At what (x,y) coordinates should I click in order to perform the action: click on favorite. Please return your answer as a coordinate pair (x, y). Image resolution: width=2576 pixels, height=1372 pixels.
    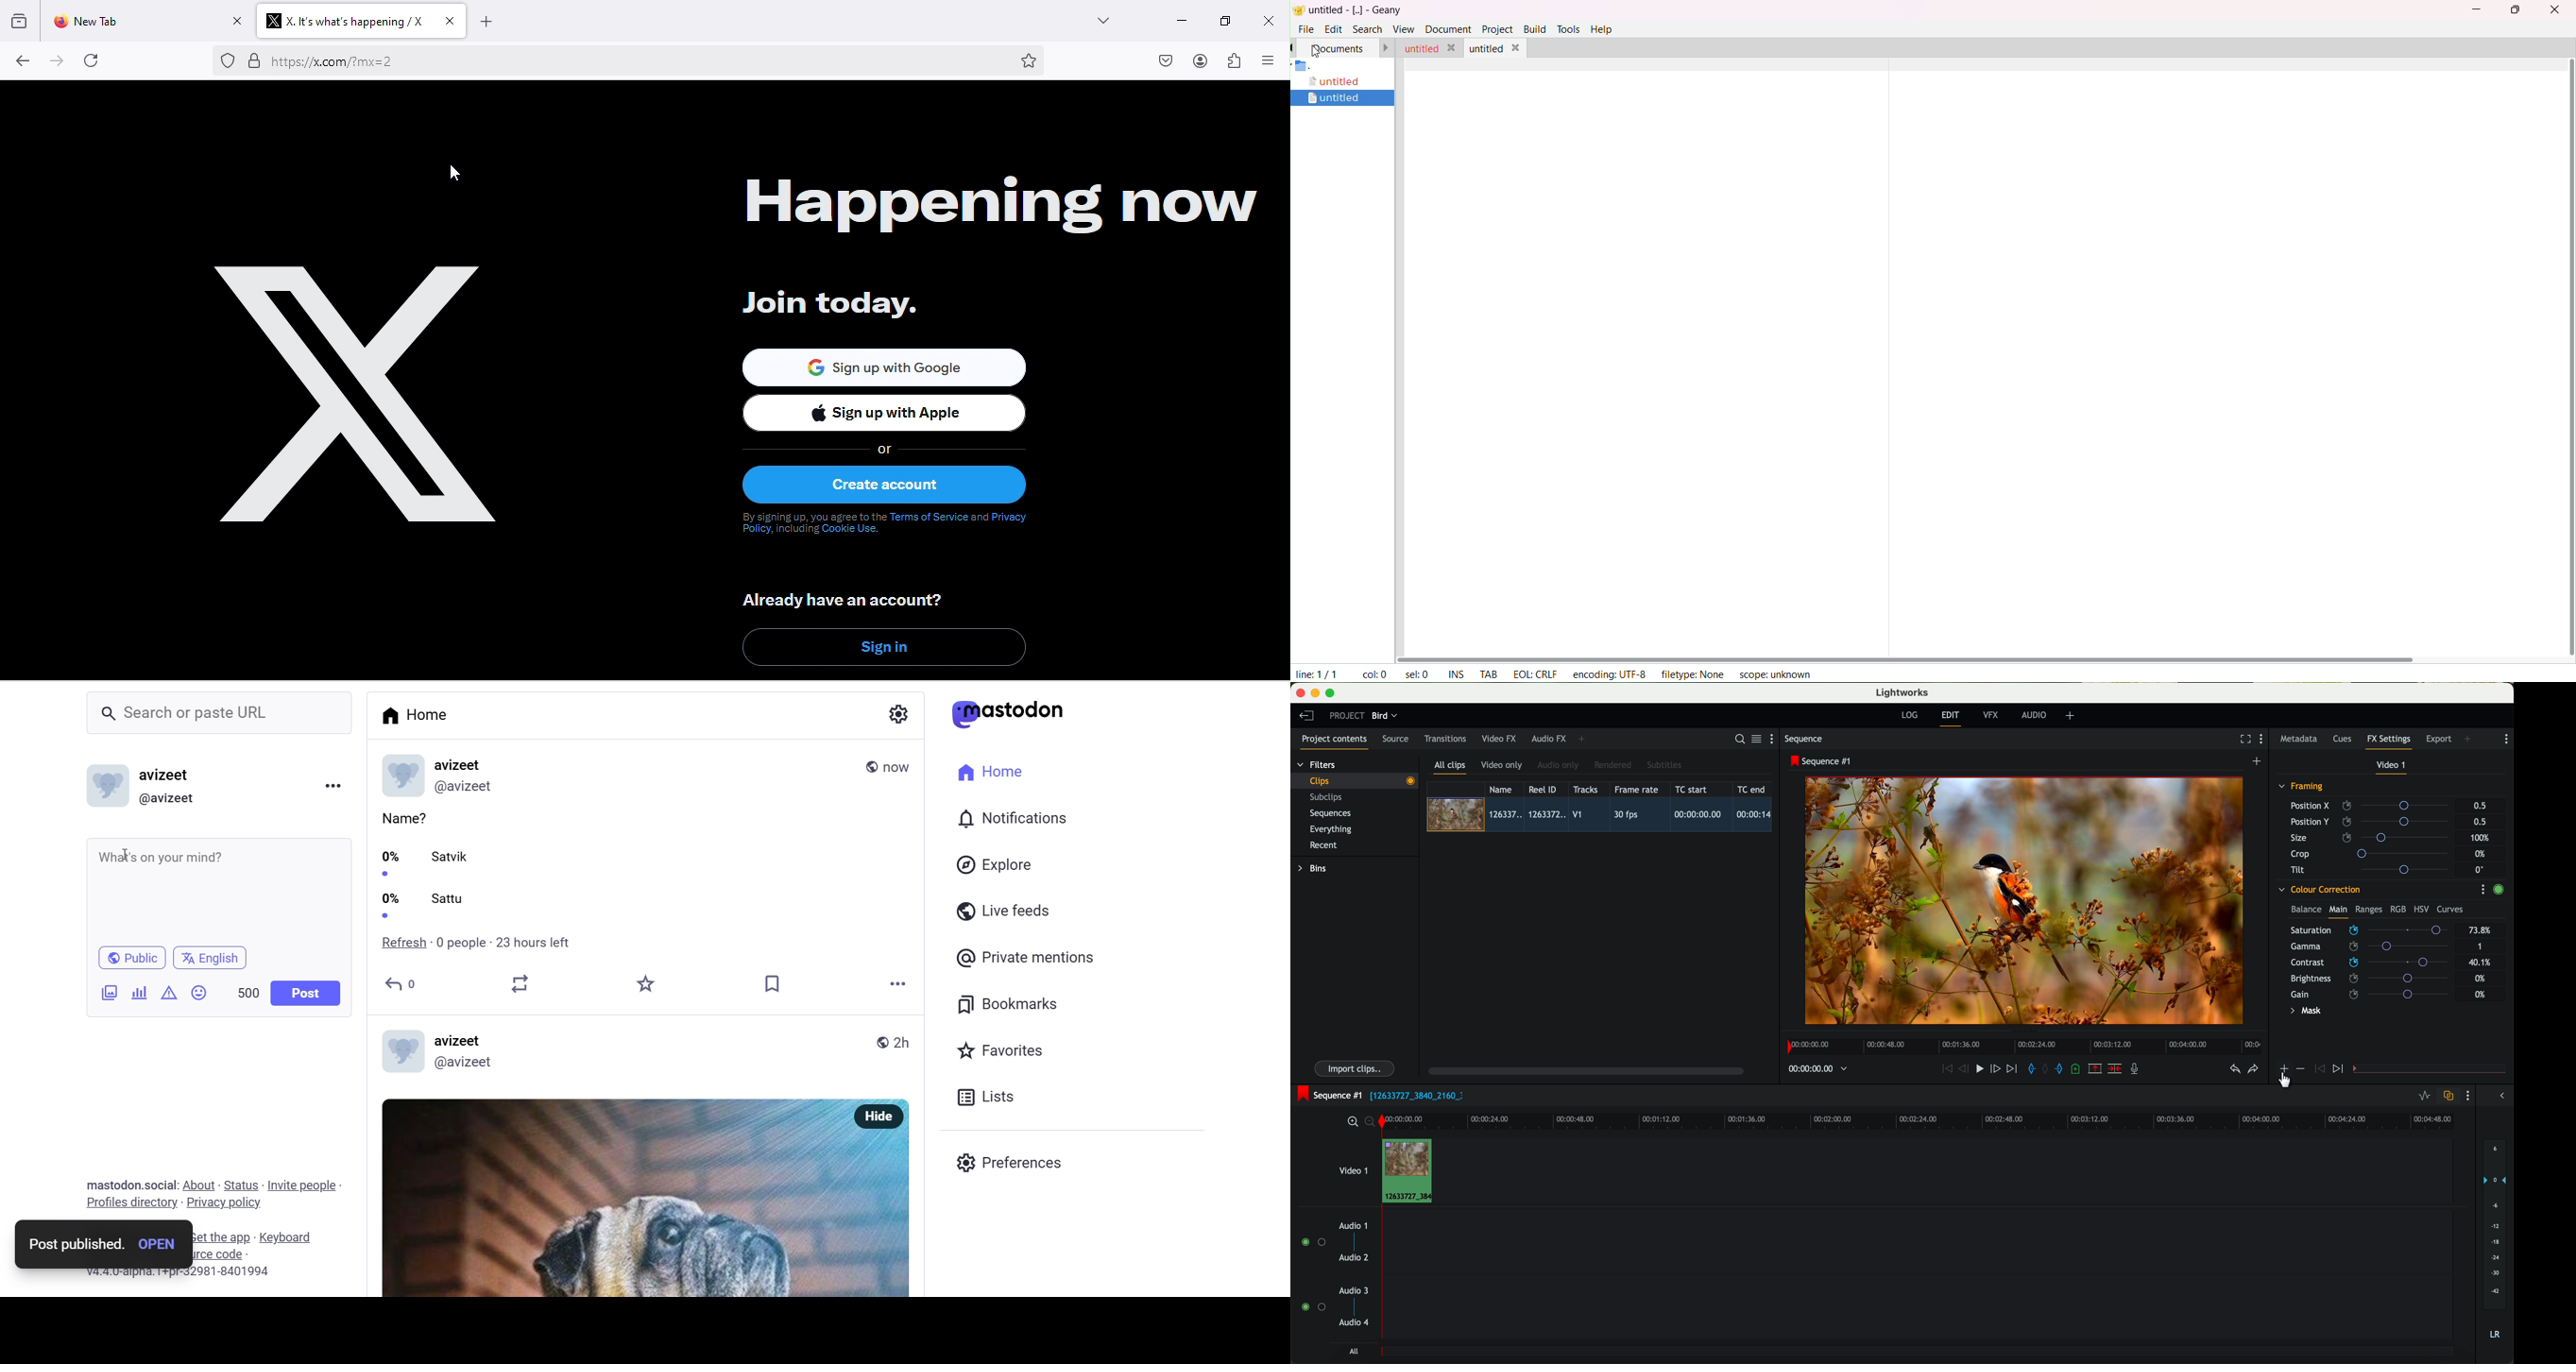
    Looking at the image, I should click on (642, 984).